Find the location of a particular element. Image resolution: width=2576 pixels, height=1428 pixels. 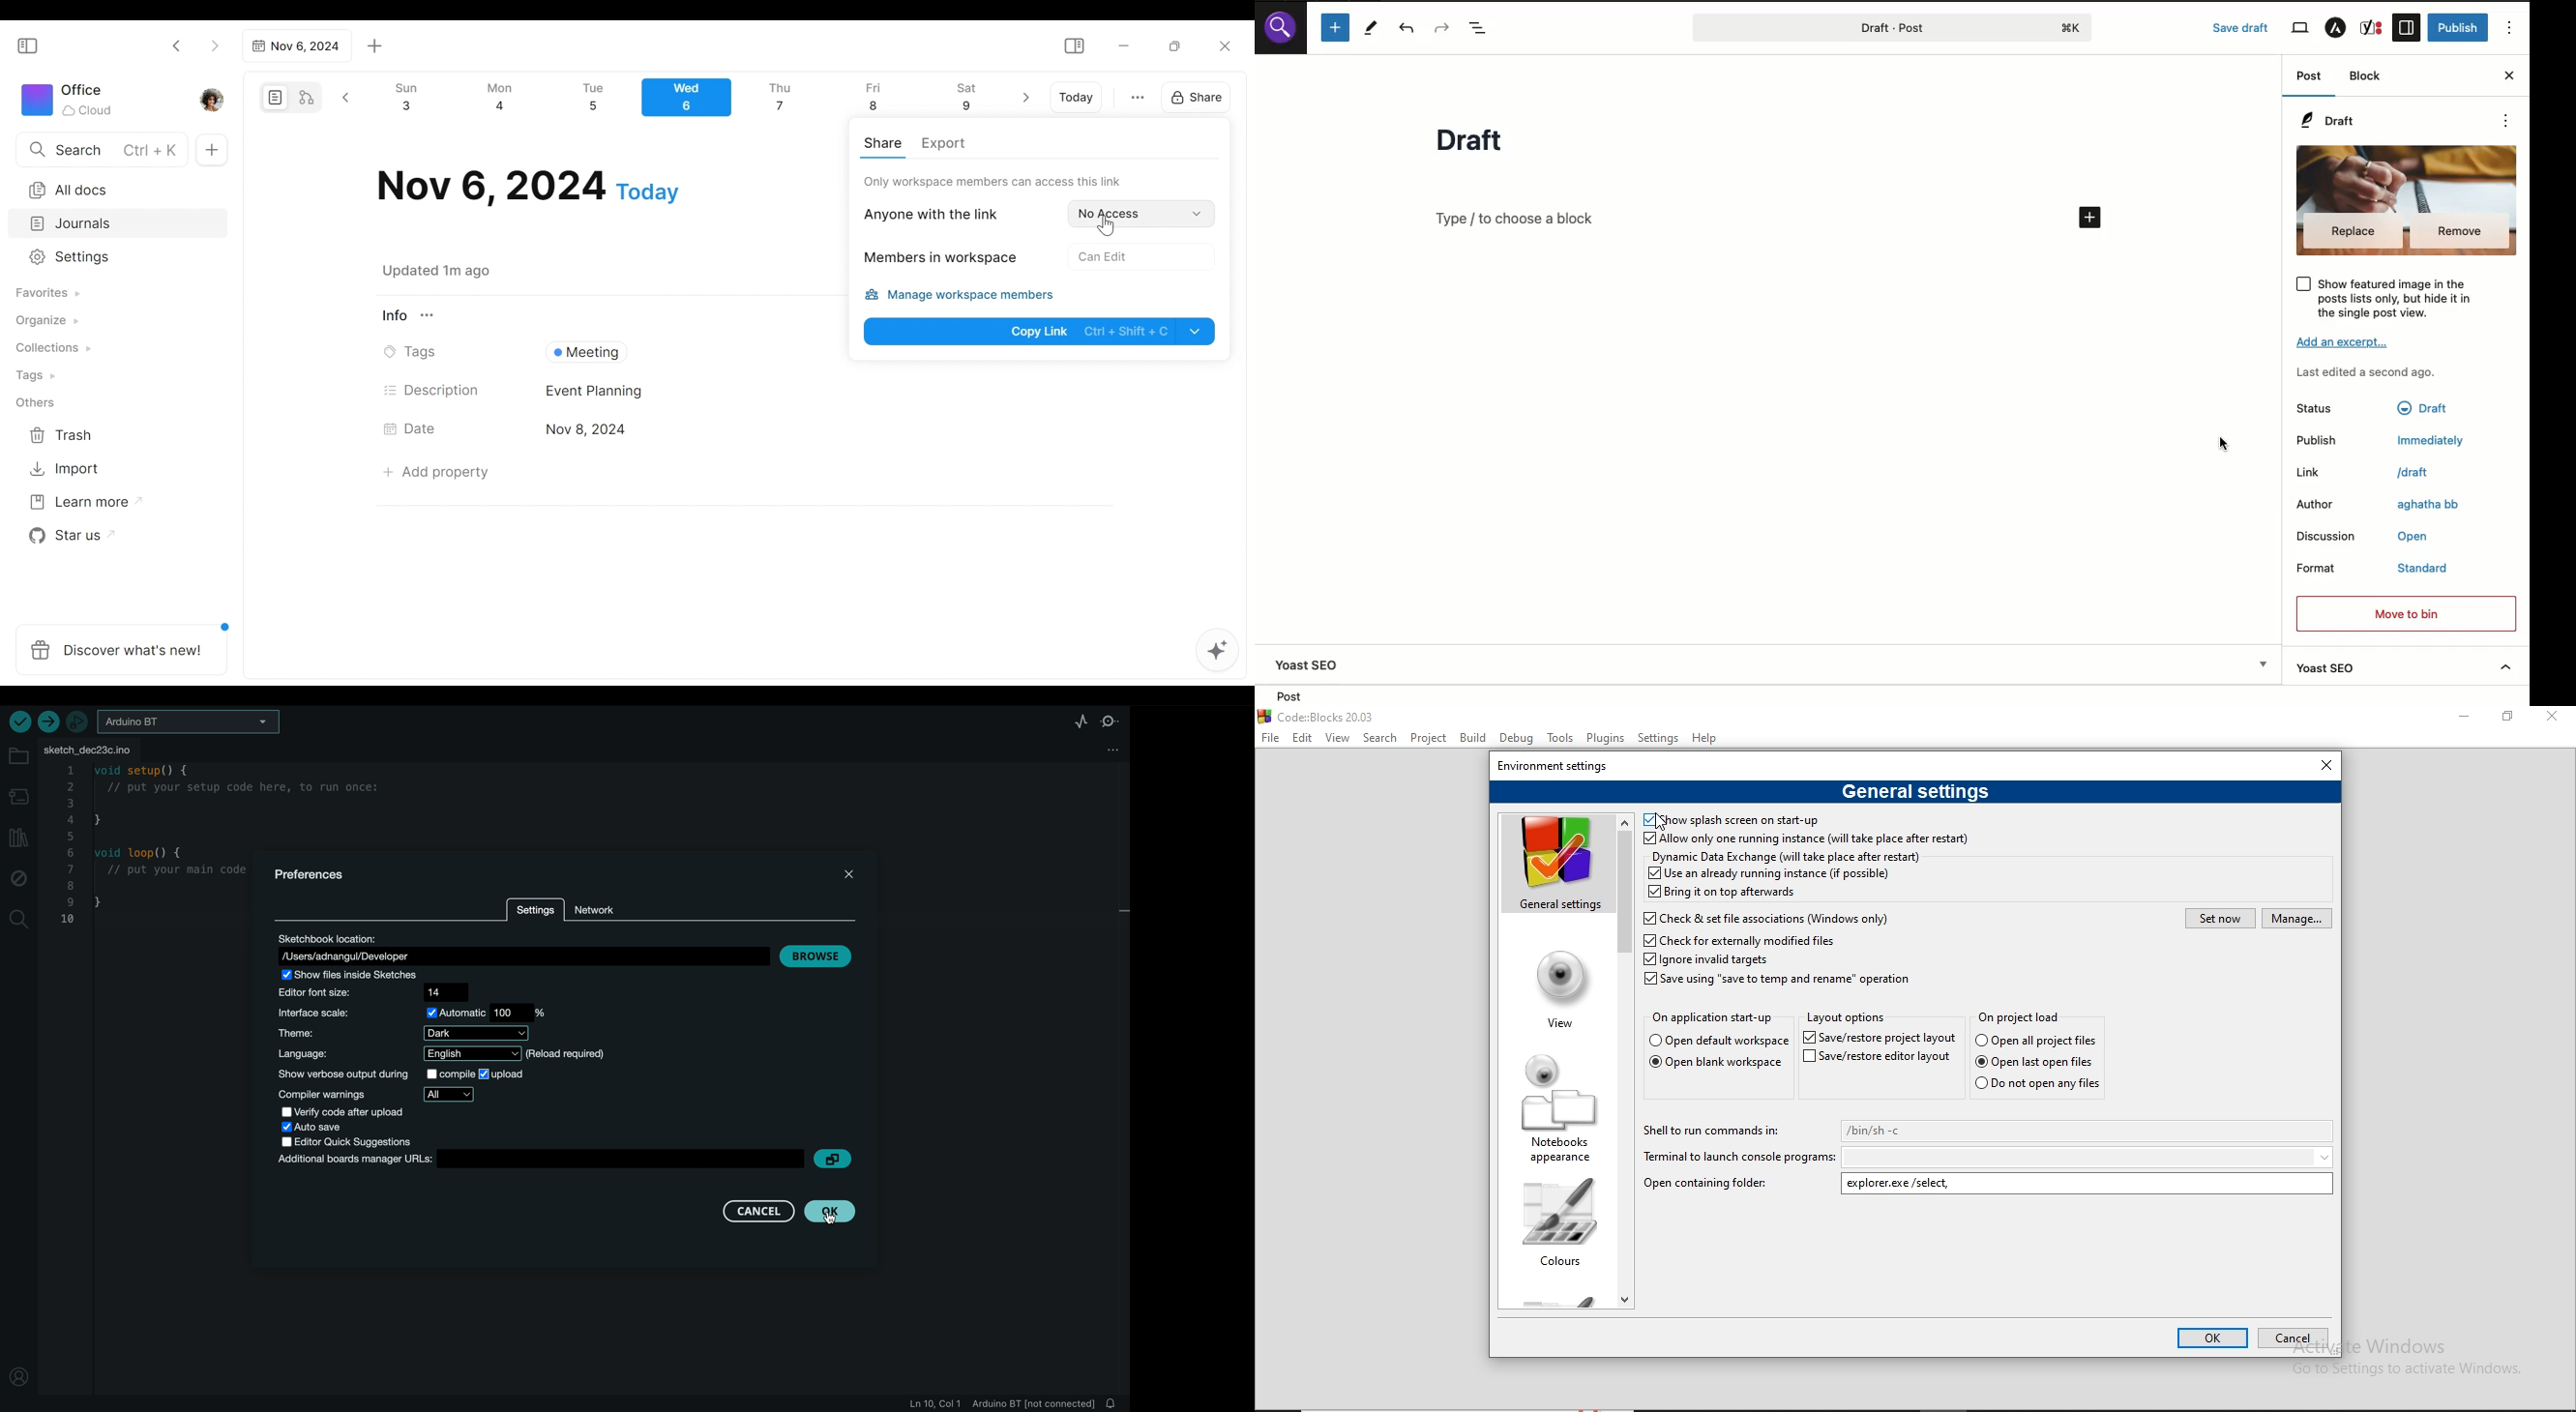

Yoast SEO is located at coordinates (1308, 664).